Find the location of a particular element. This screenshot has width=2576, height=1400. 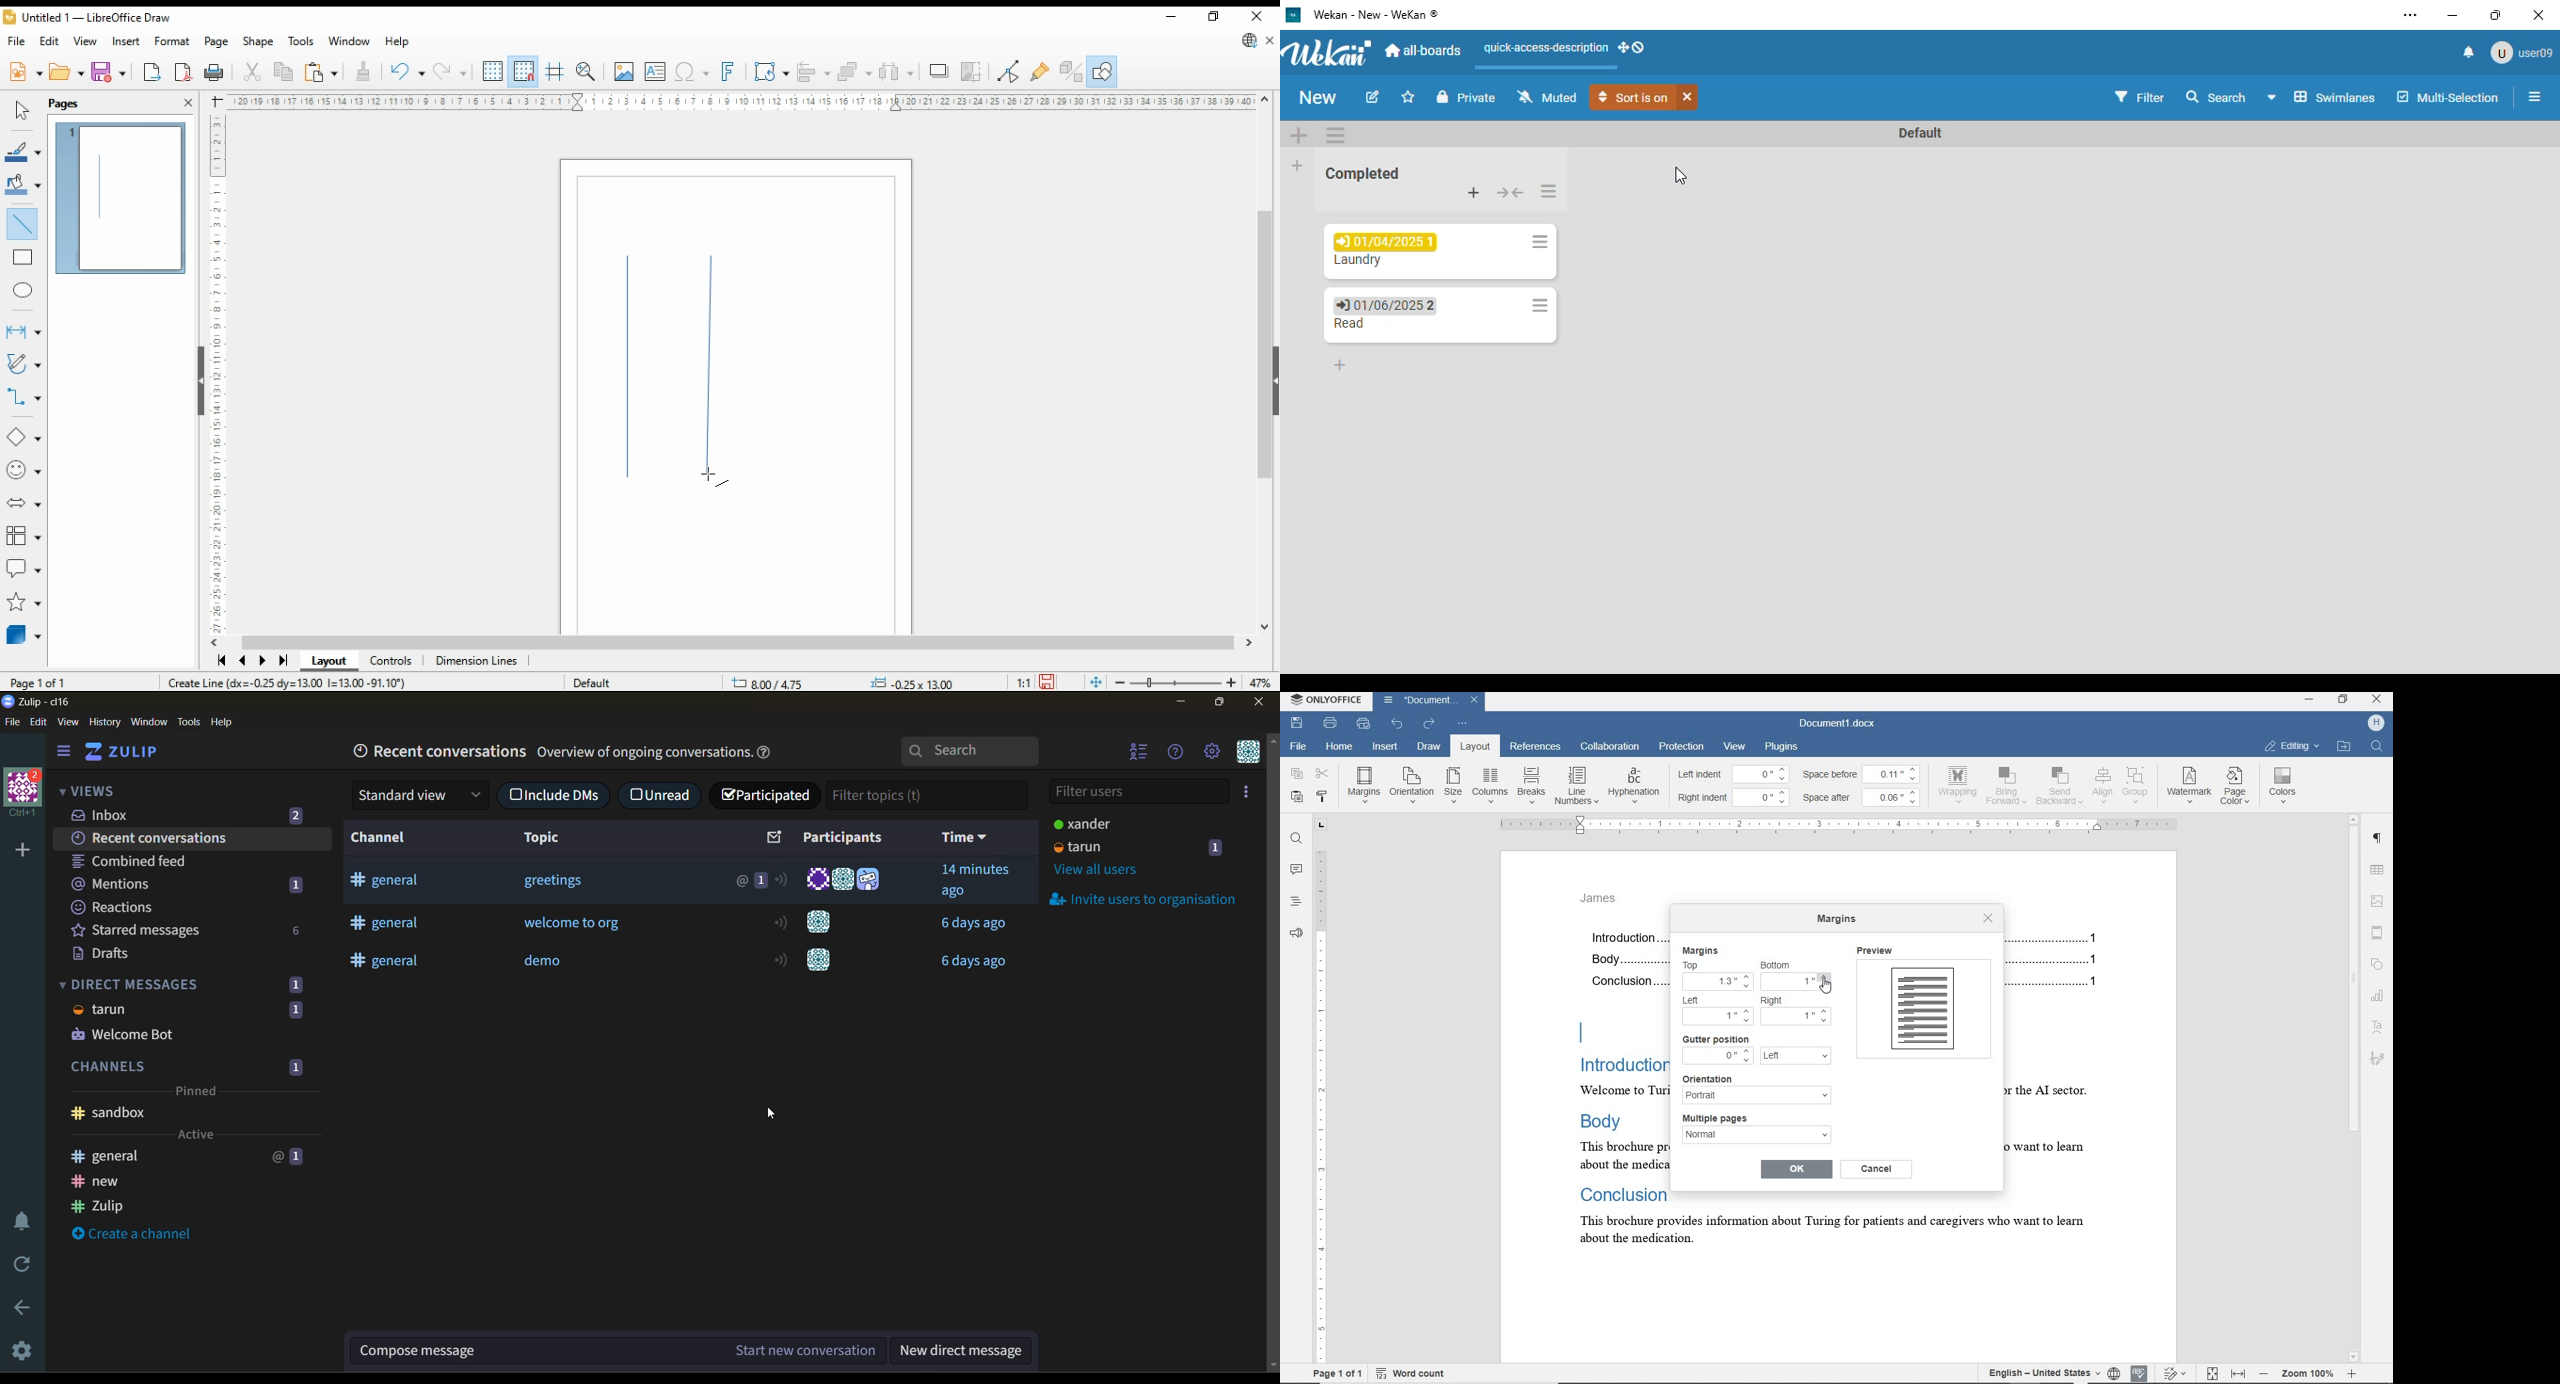

block arrows is located at coordinates (24, 503).